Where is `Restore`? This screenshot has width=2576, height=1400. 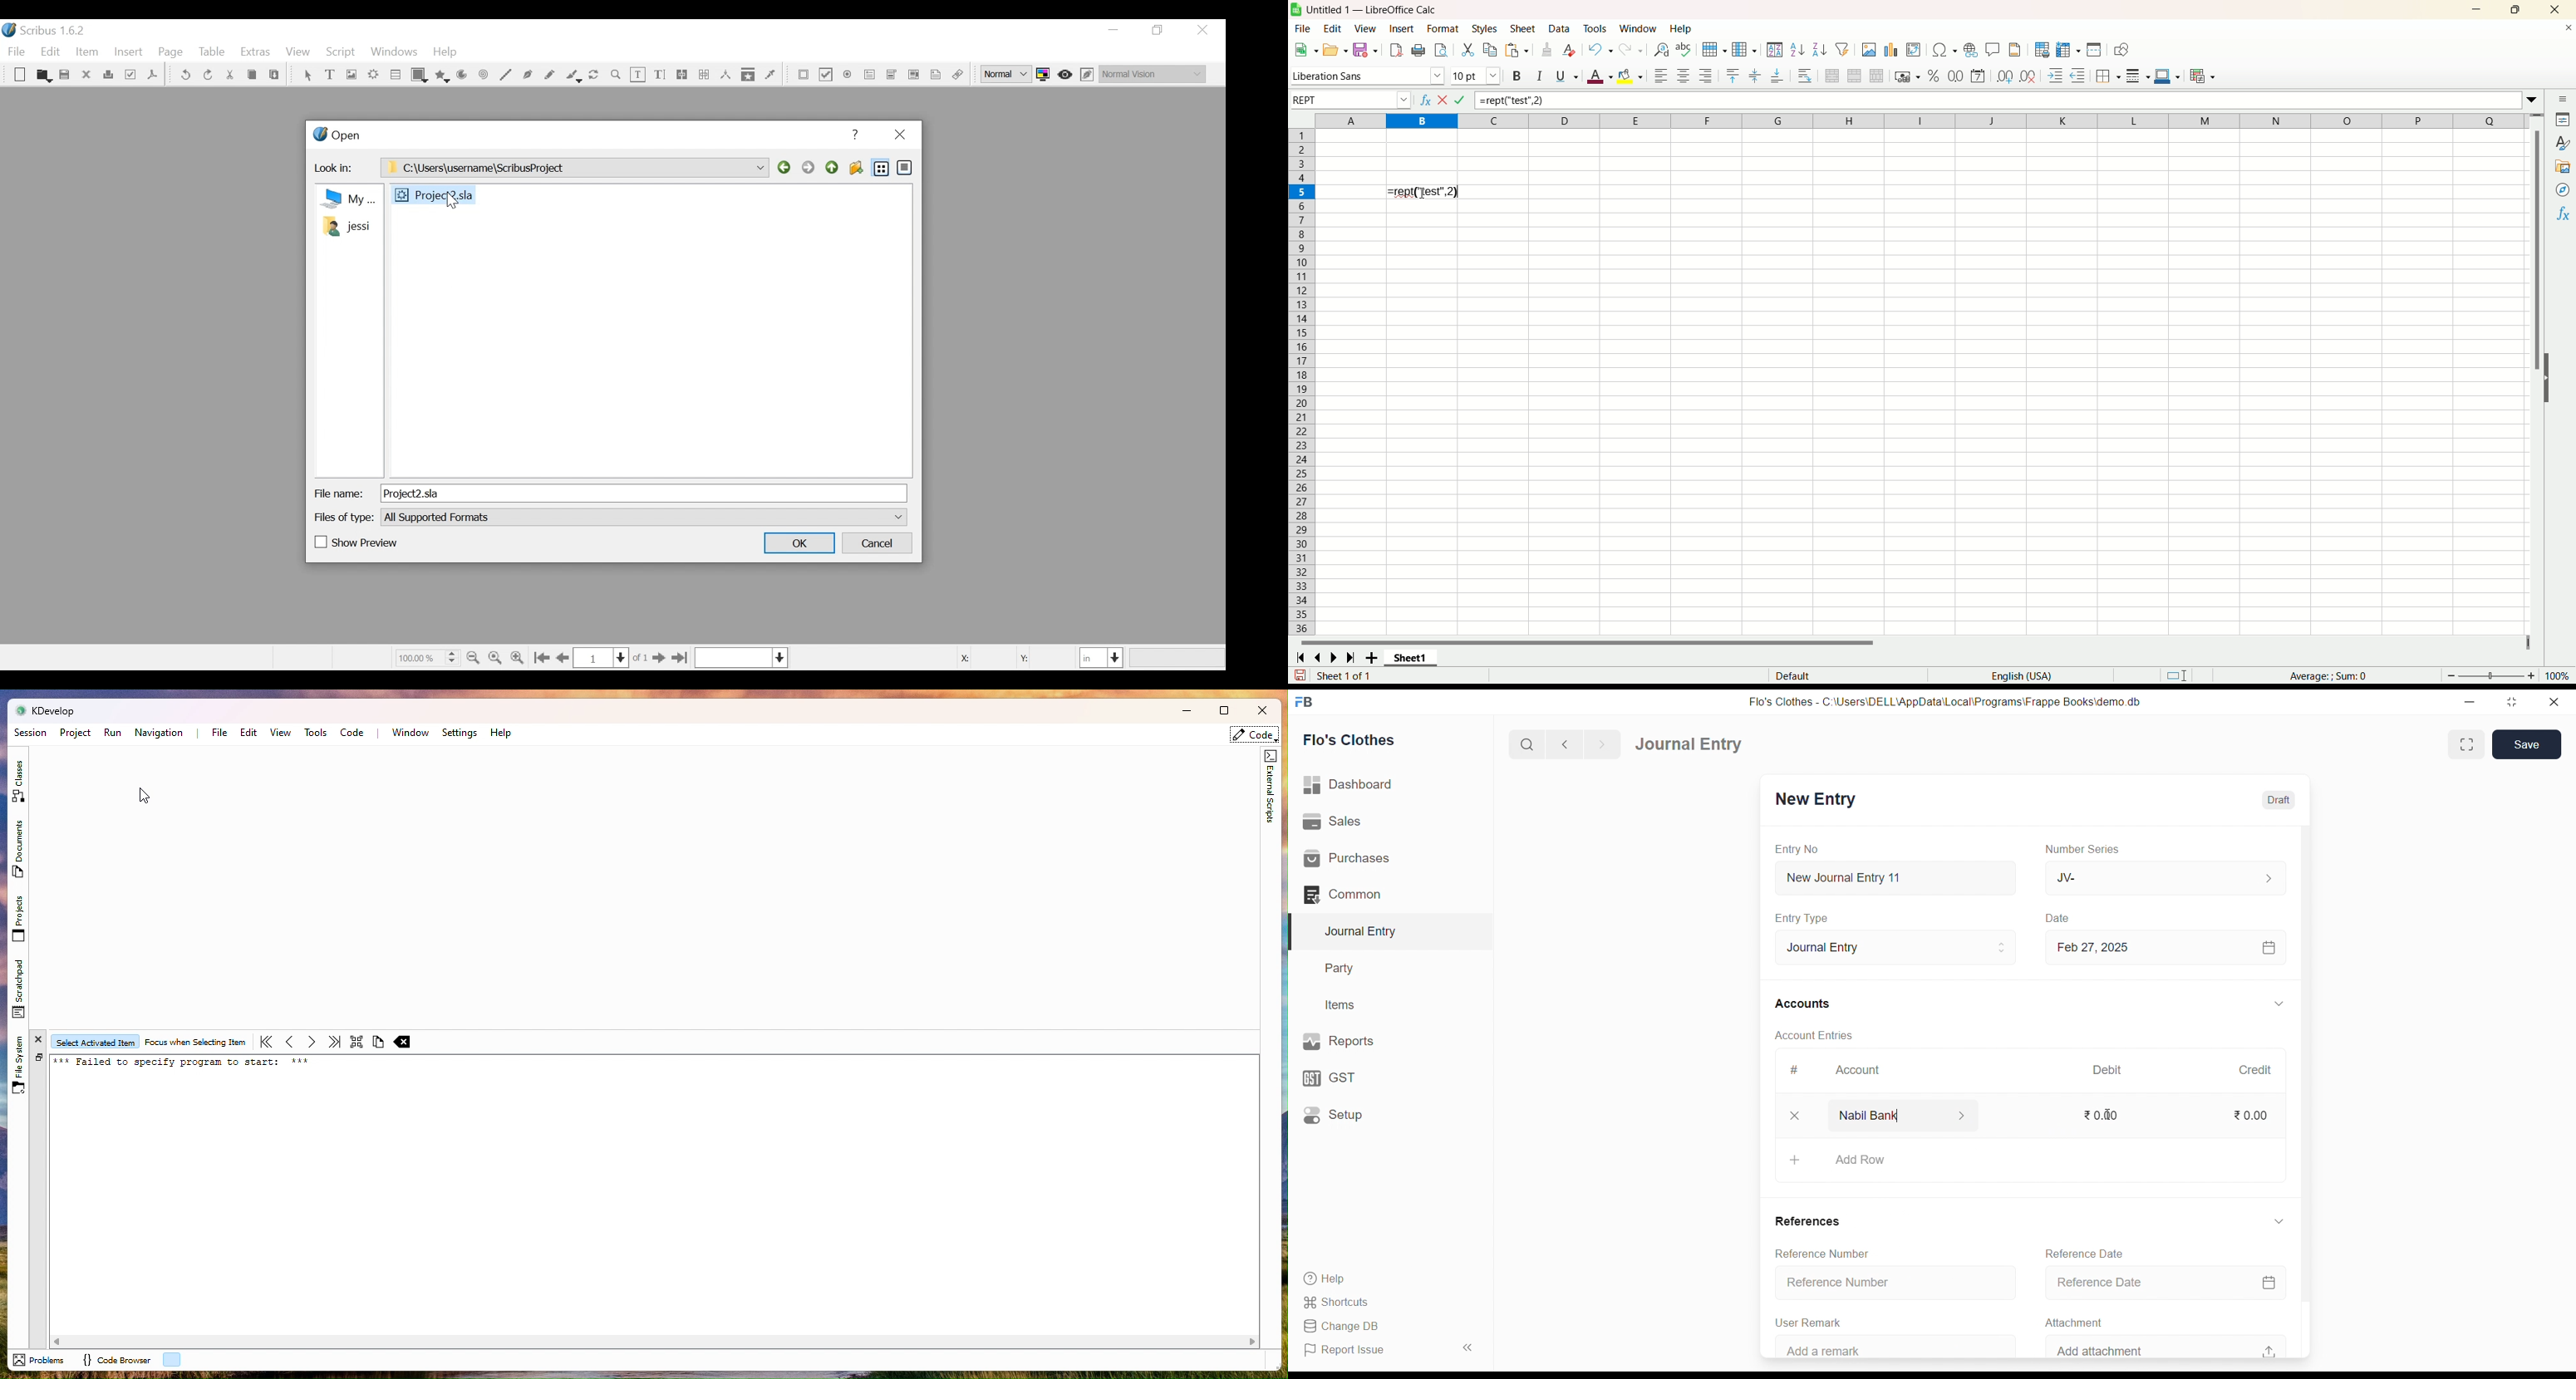 Restore is located at coordinates (1159, 30).